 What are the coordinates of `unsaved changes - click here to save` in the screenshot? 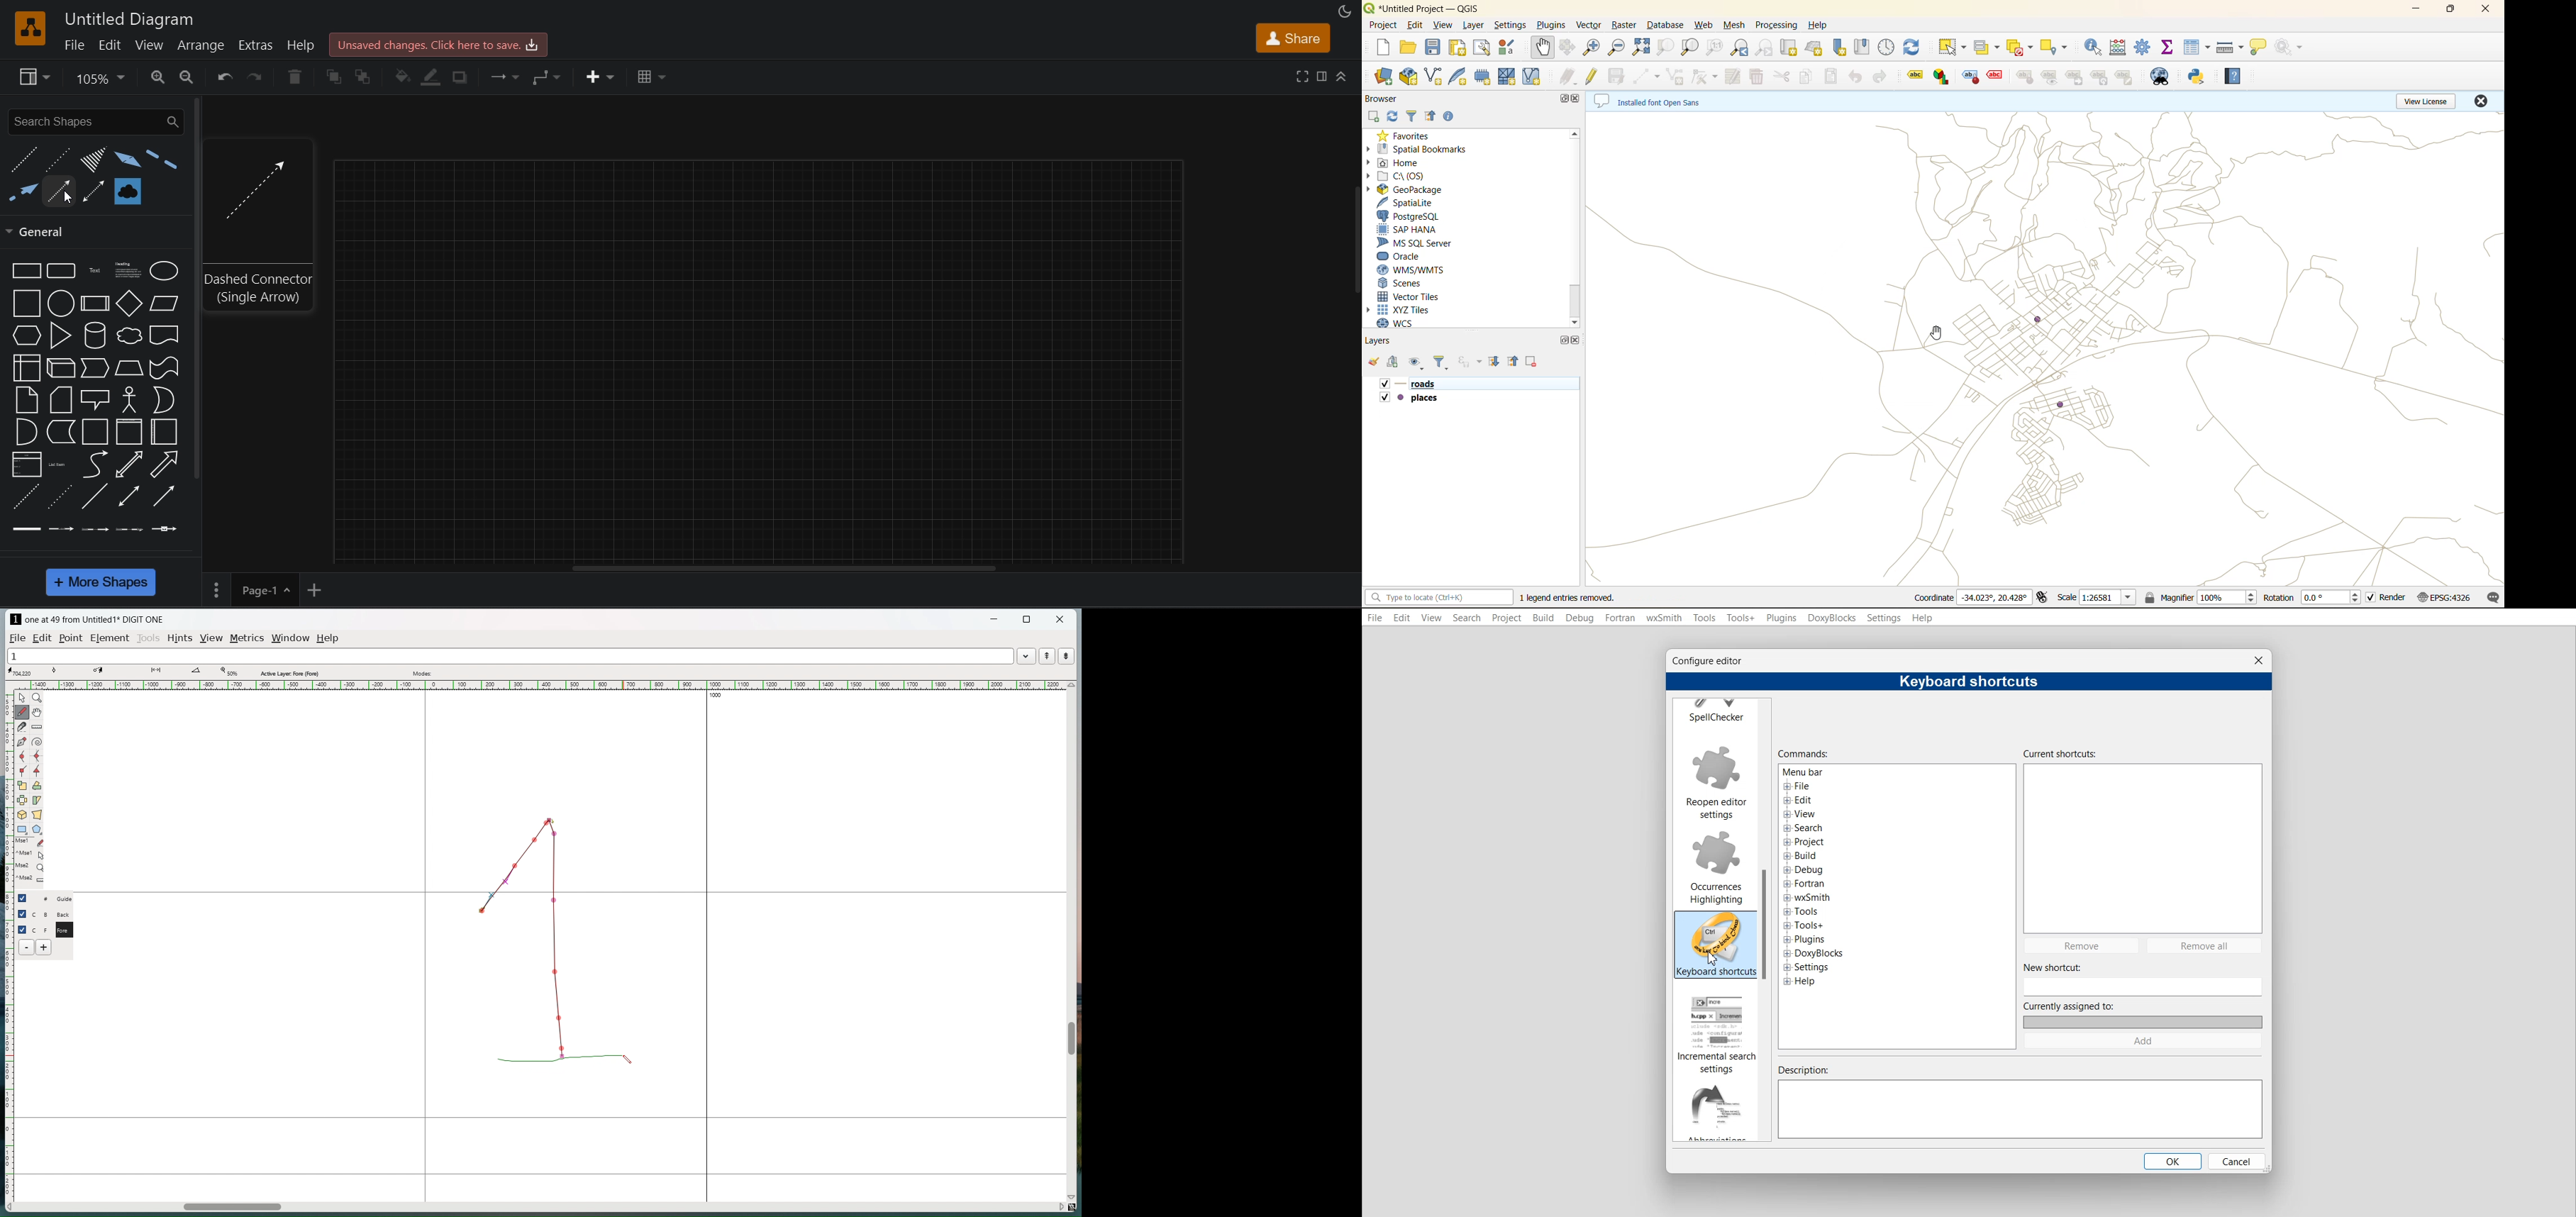 It's located at (440, 43).